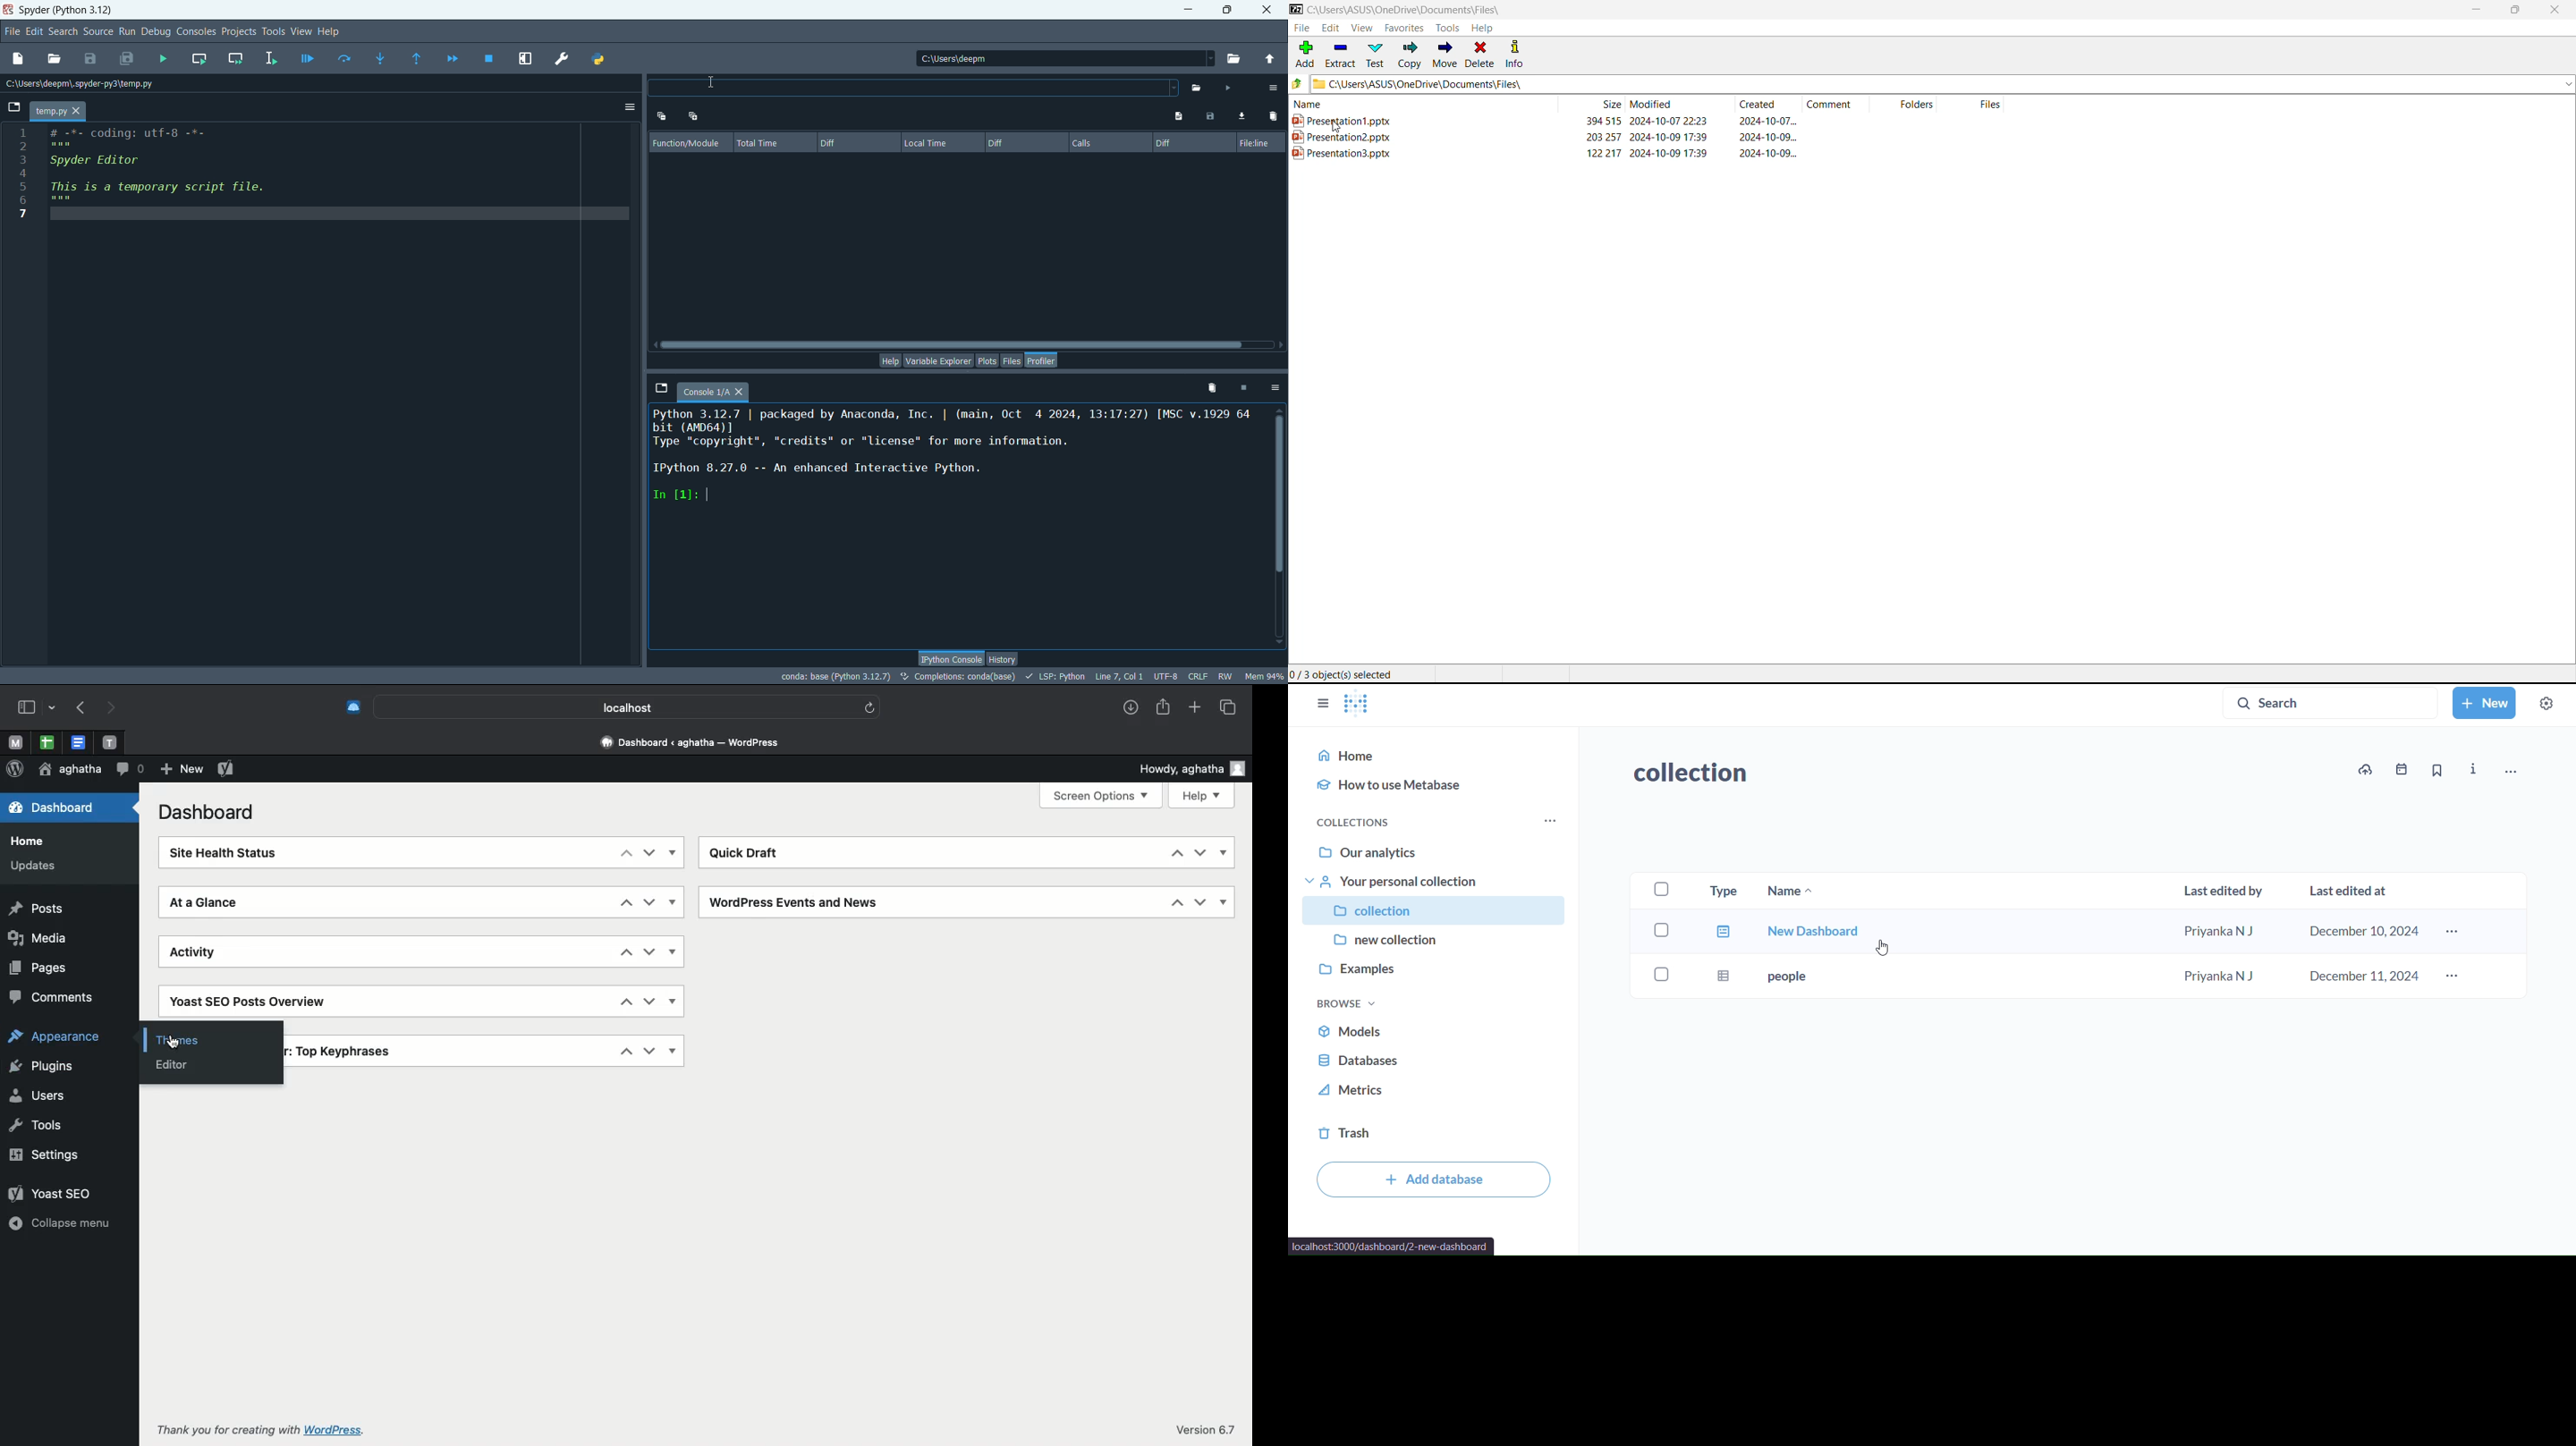  Describe the element at coordinates (831, 675) in the screenshot. I see `conda:base` at that location.